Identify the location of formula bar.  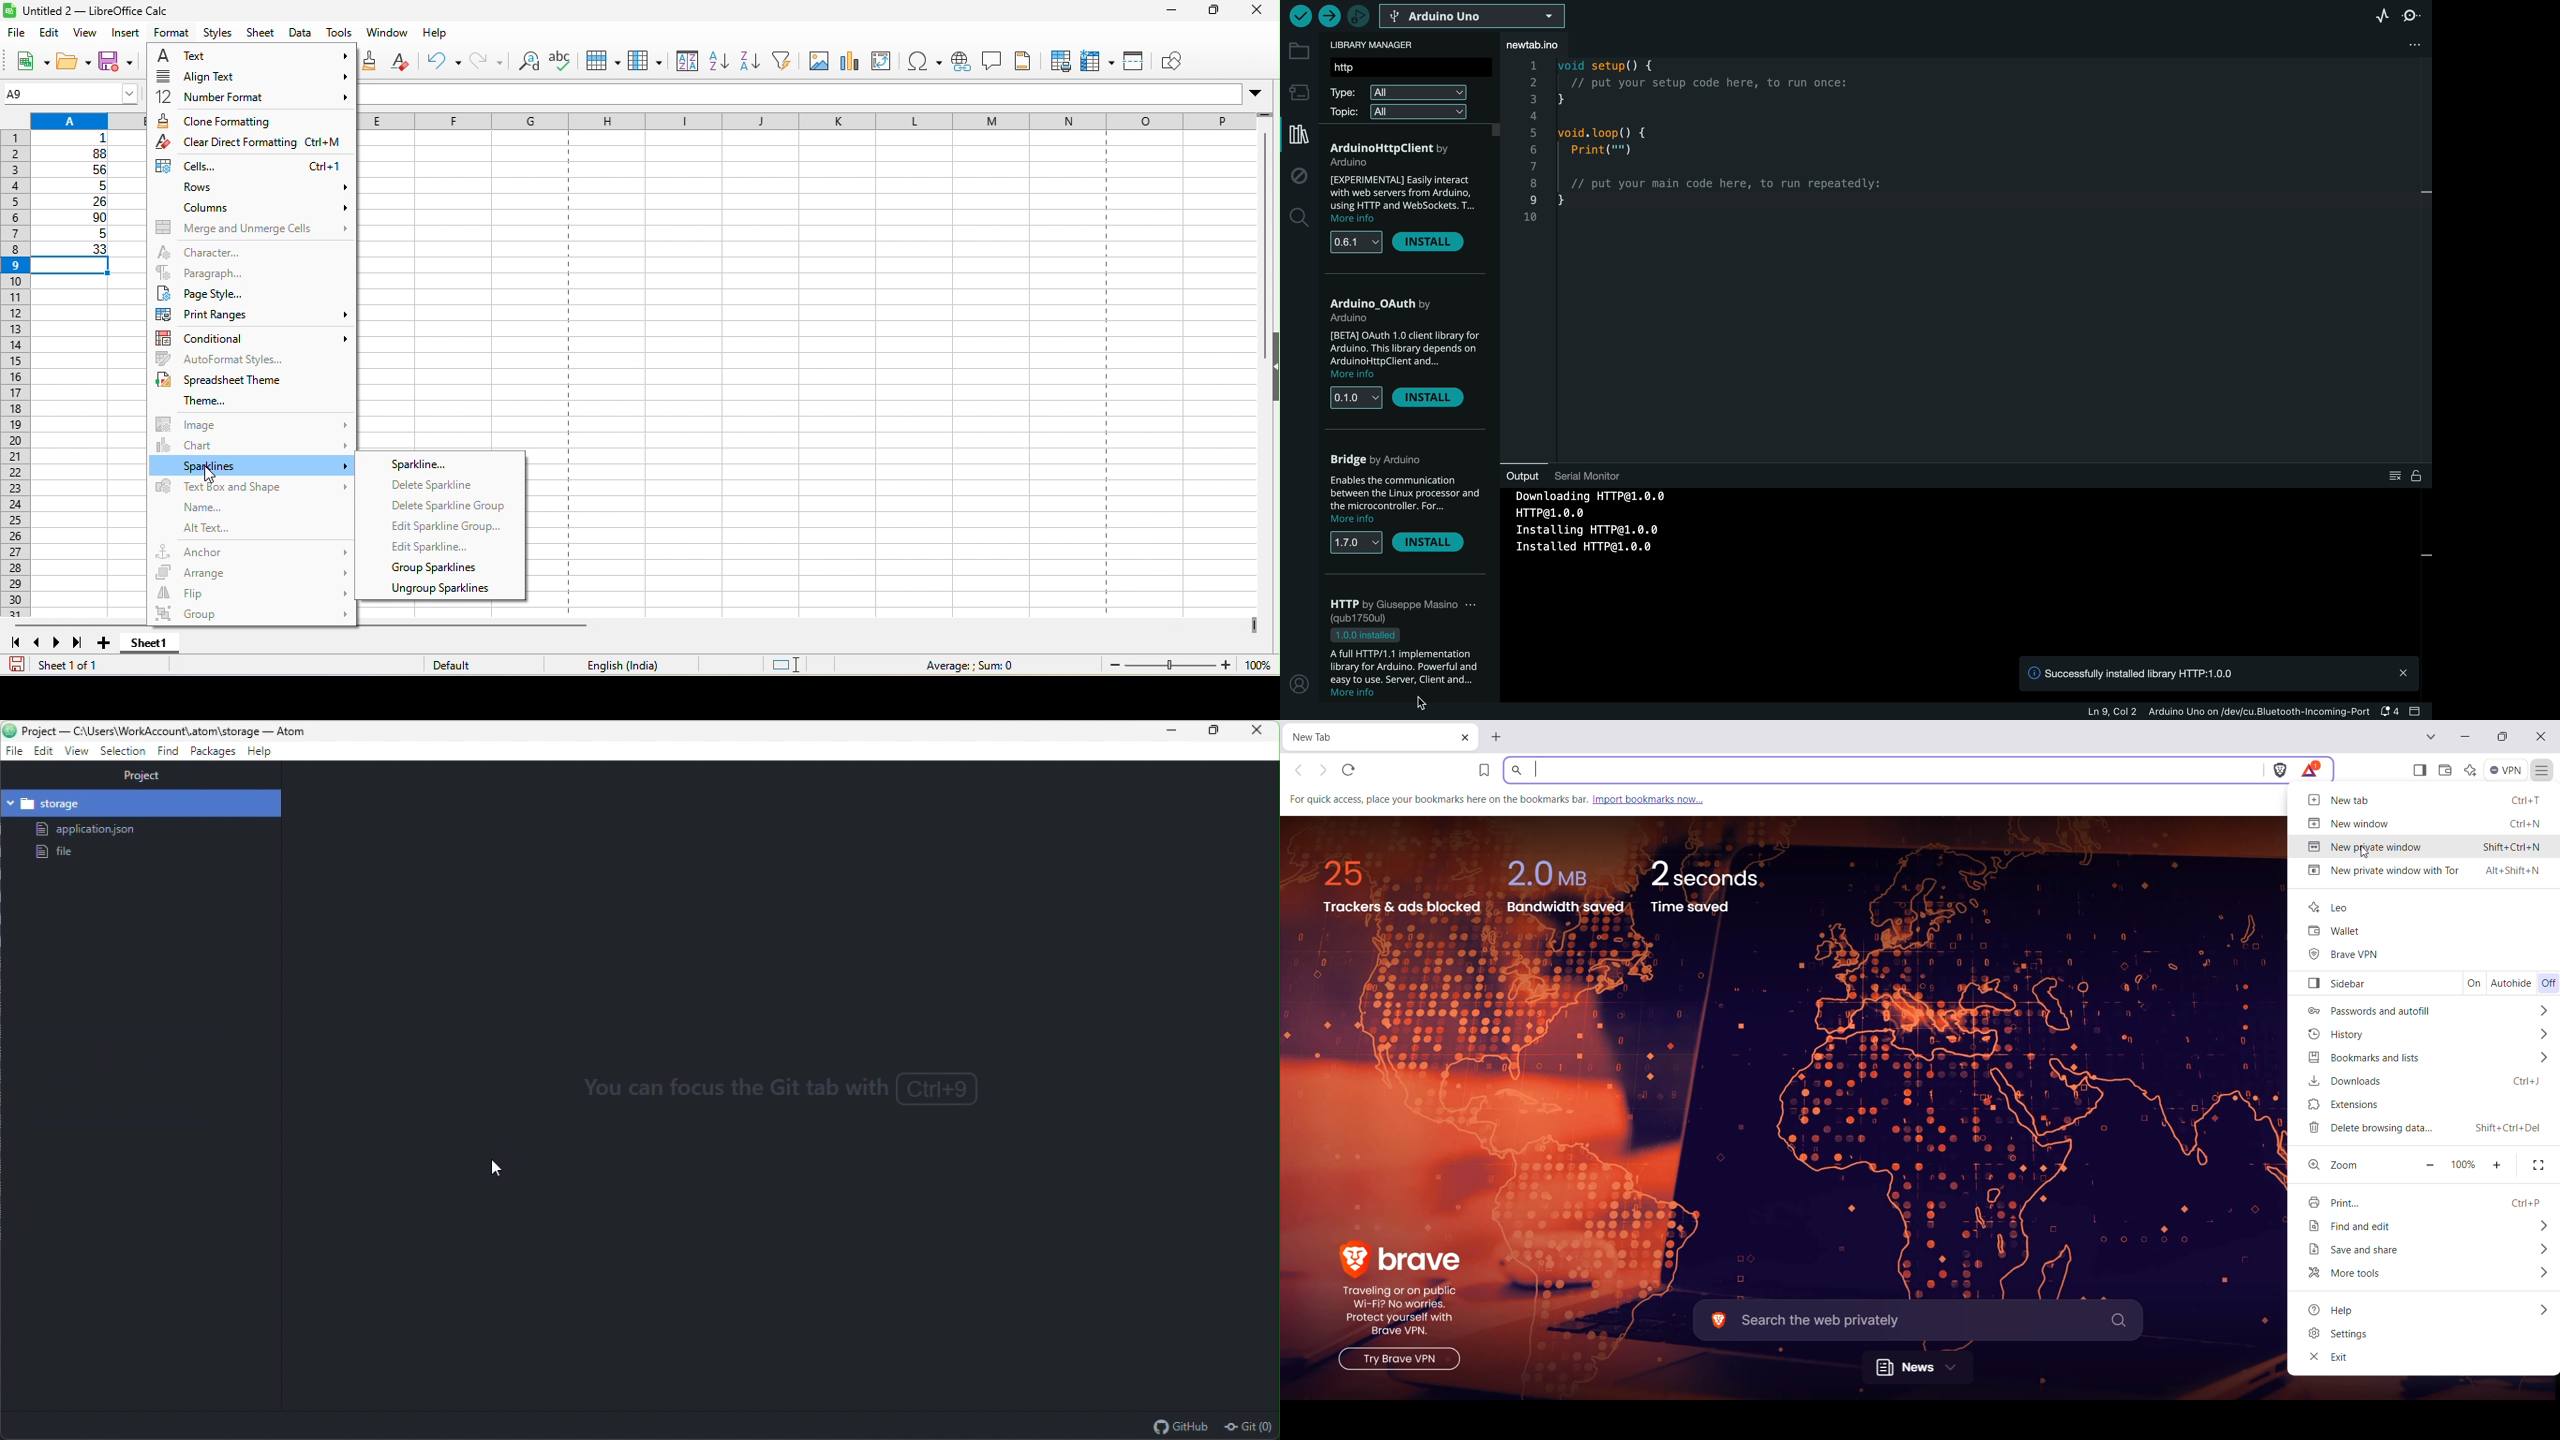
(815, 97).